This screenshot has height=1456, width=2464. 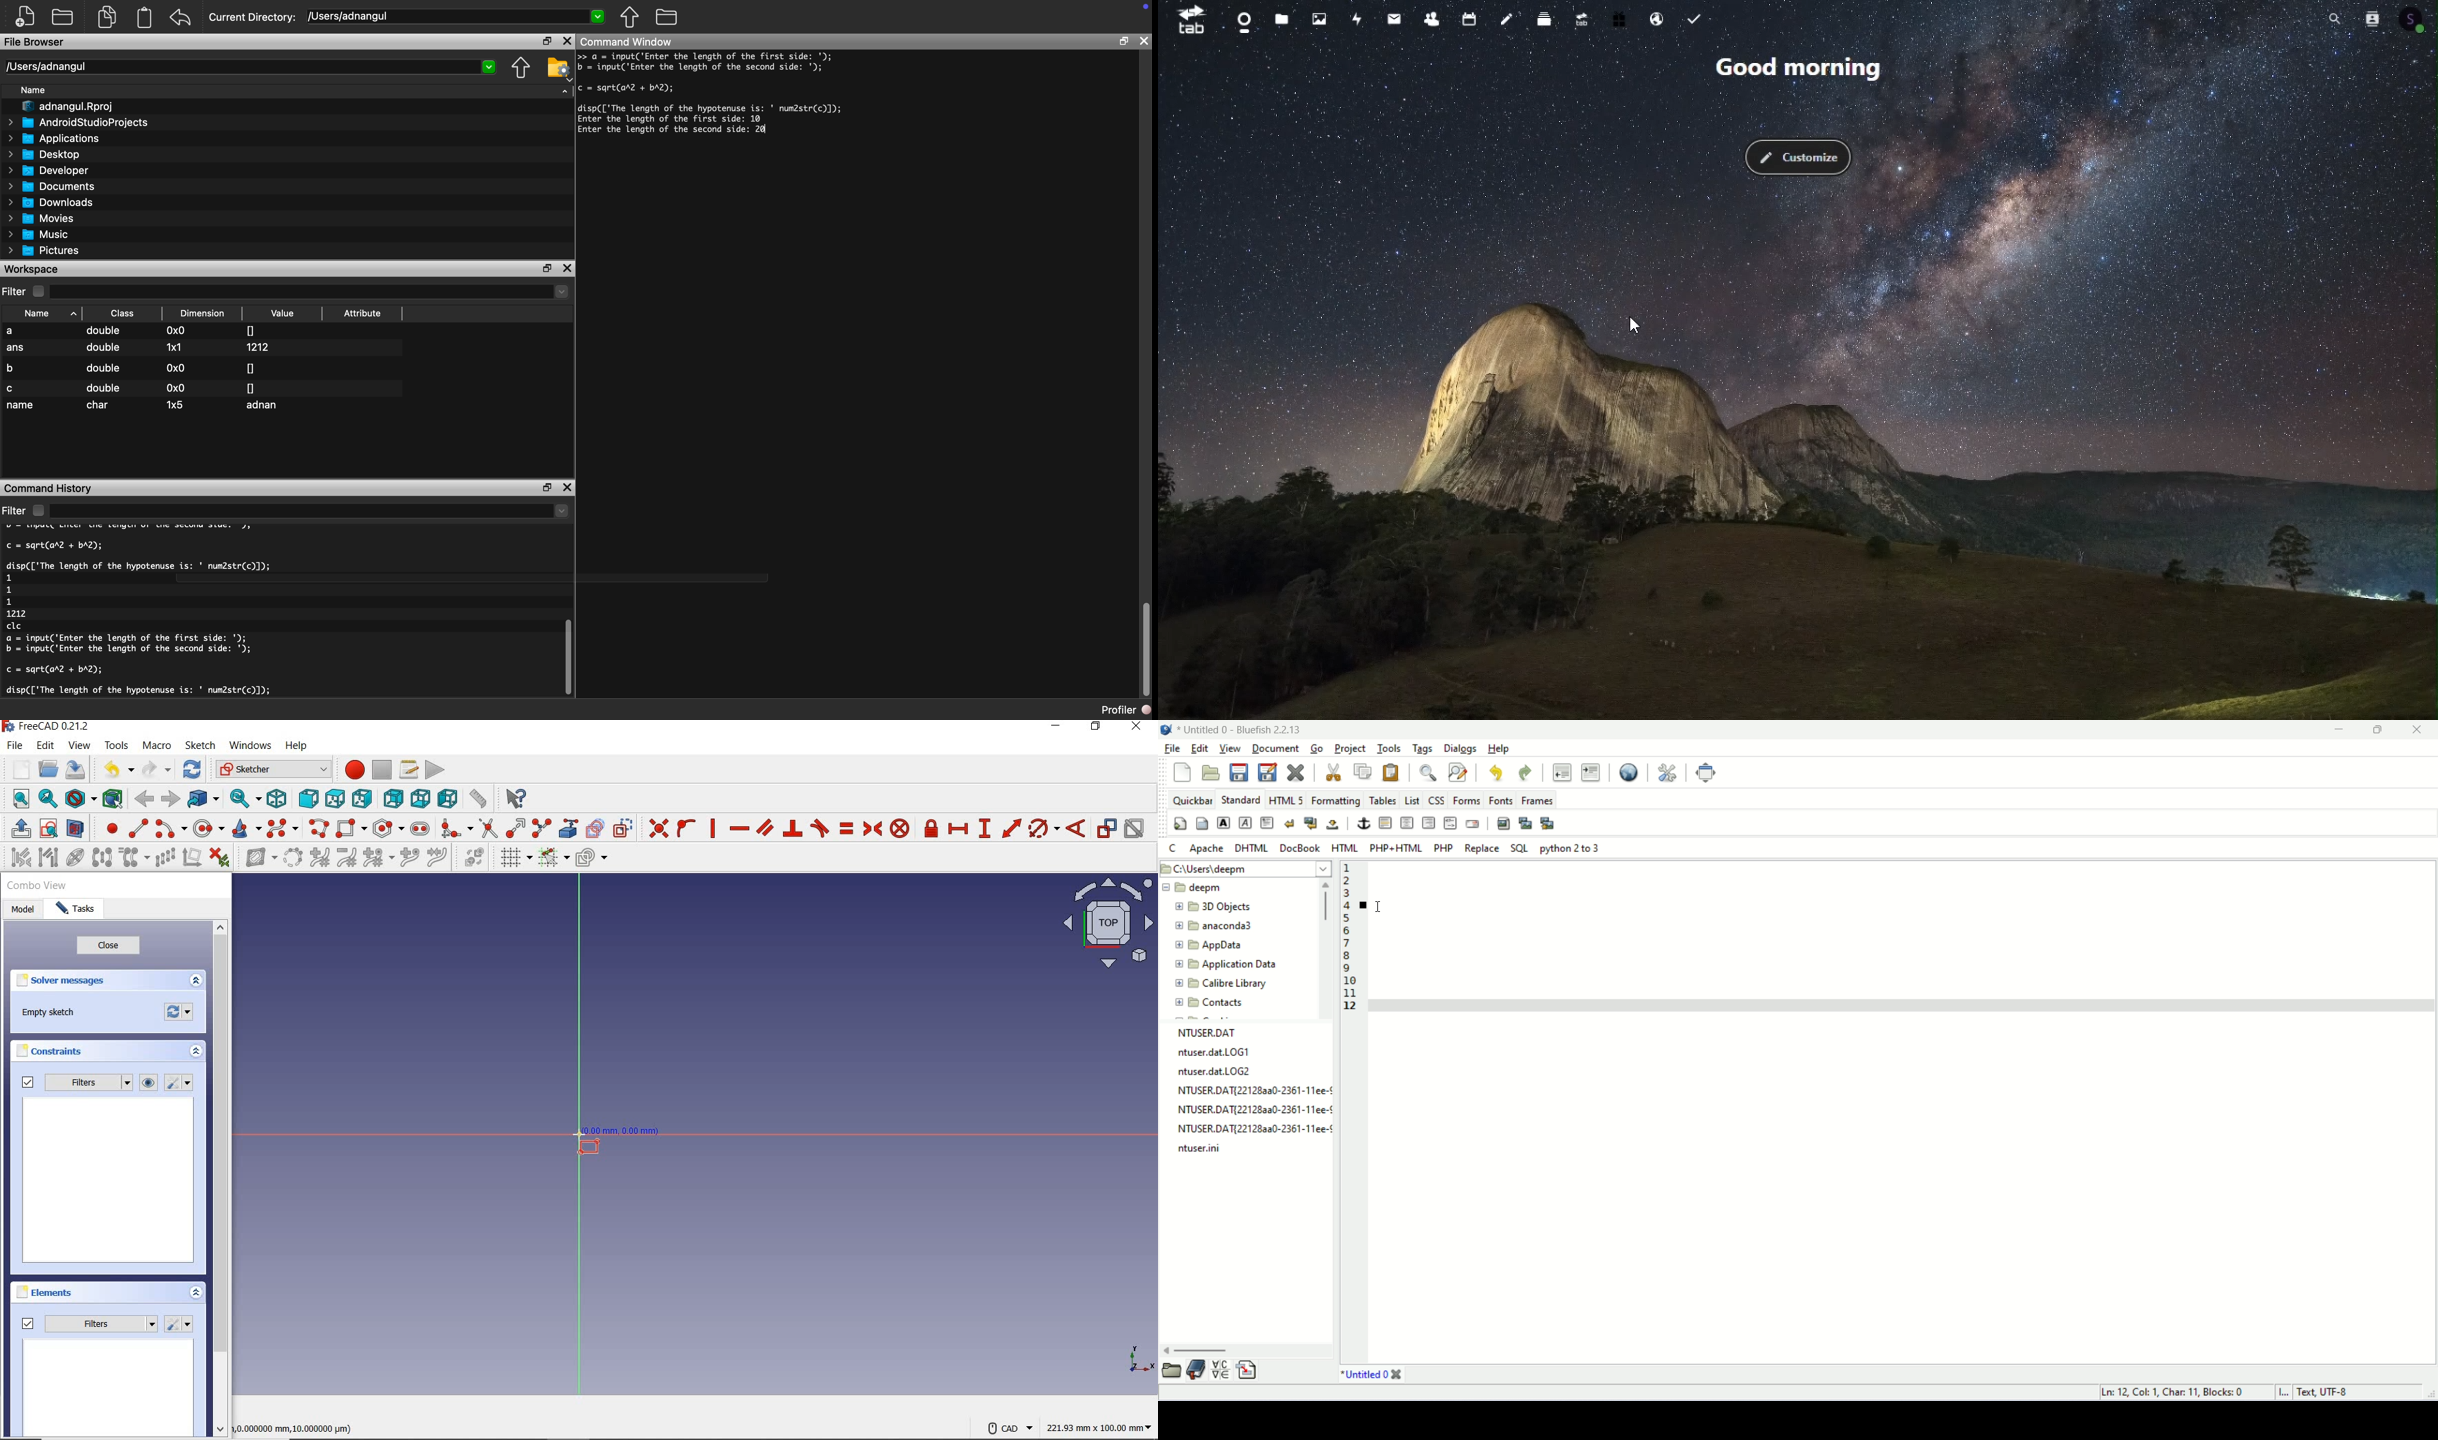 I want to click on increase B-Spline degree, so click(x=319, y=859).